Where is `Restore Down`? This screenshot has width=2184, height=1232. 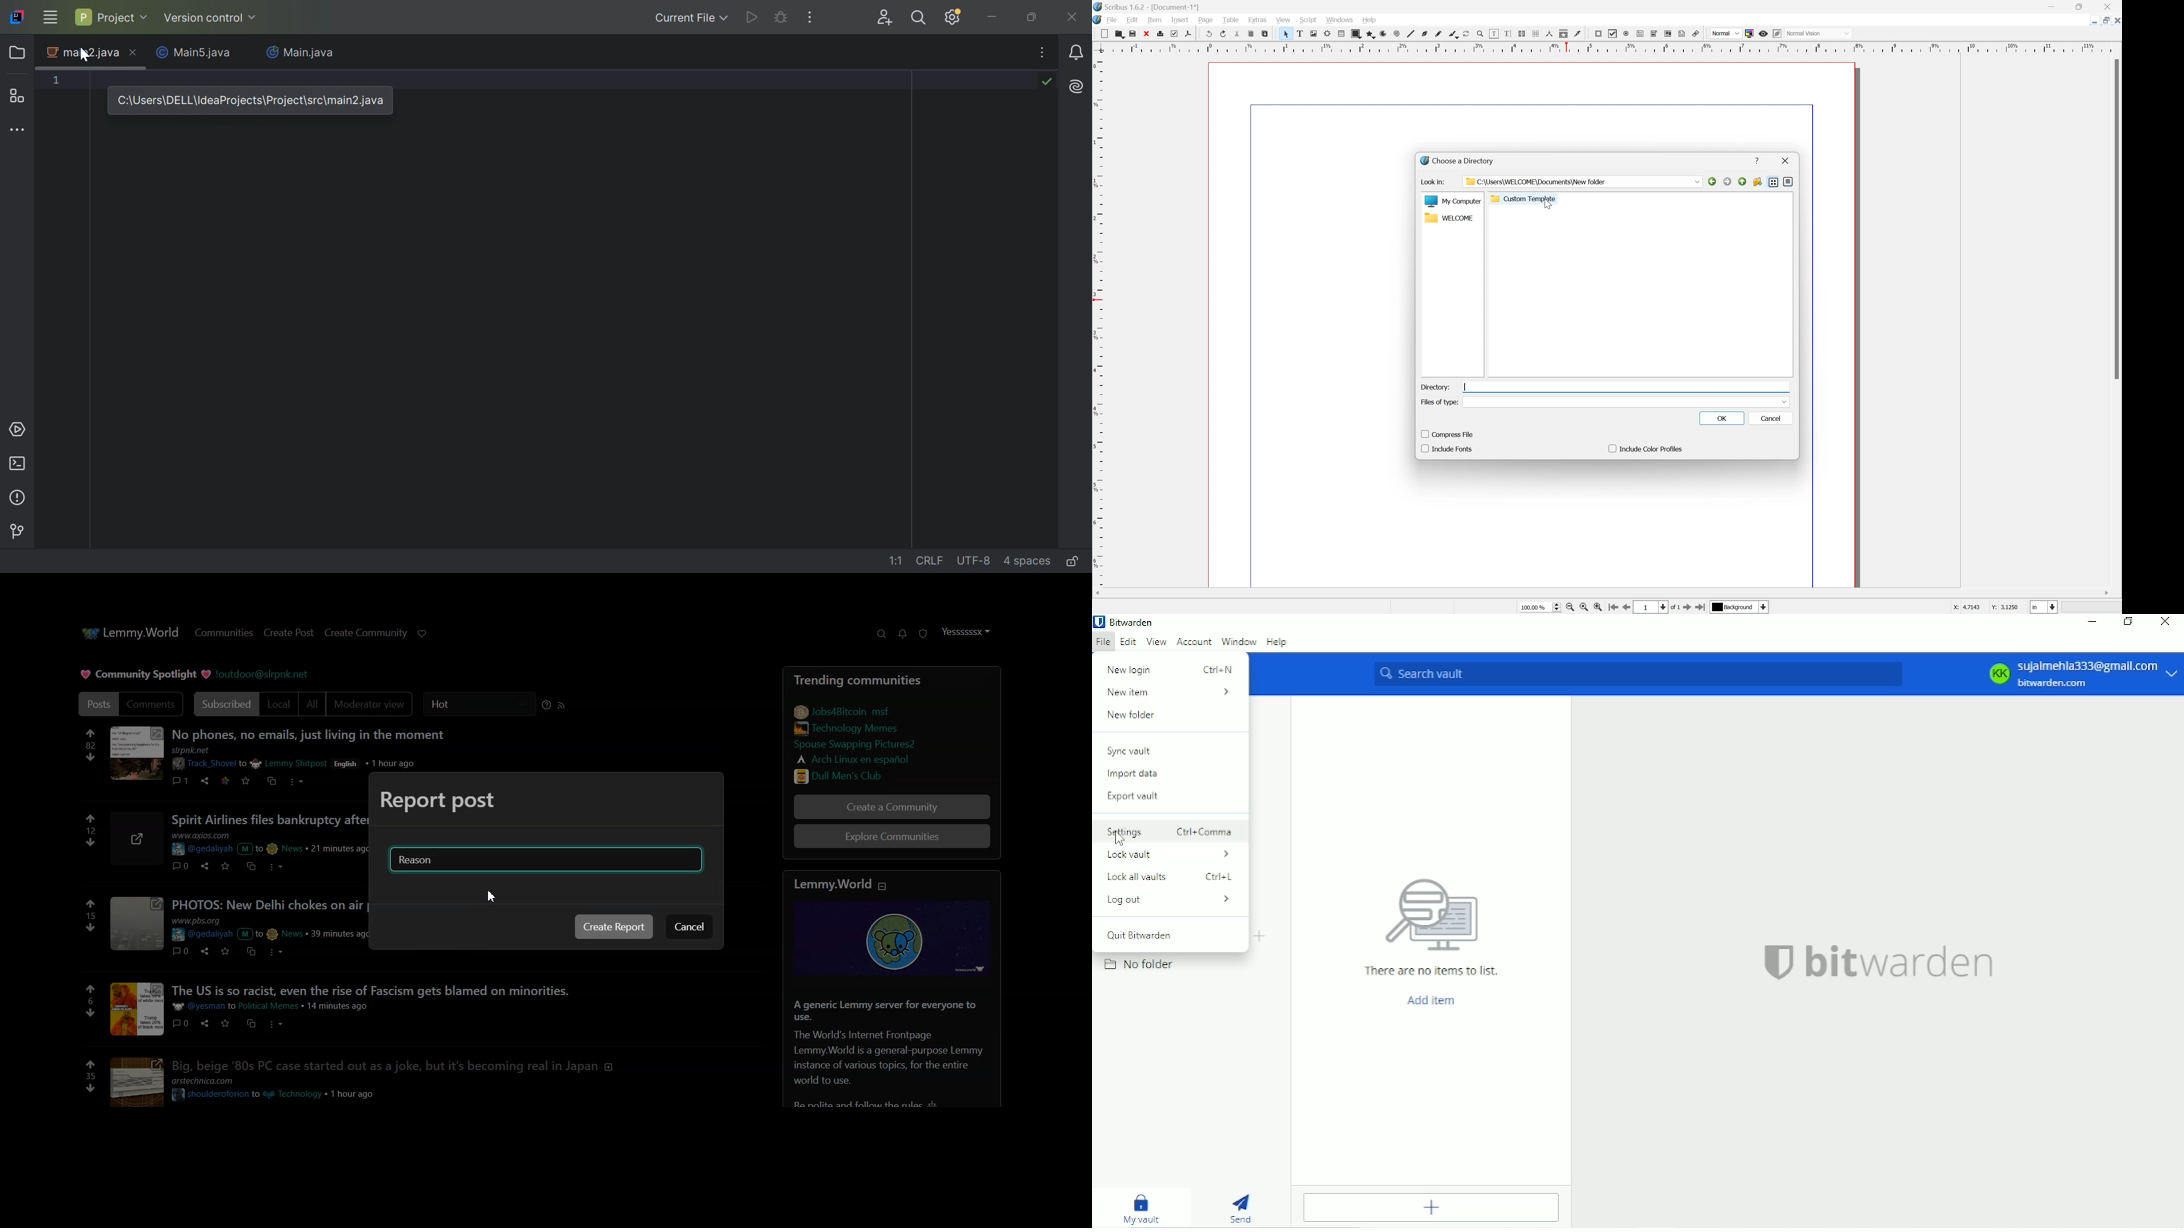 Restore Down is located at coordinates (2105, 21).